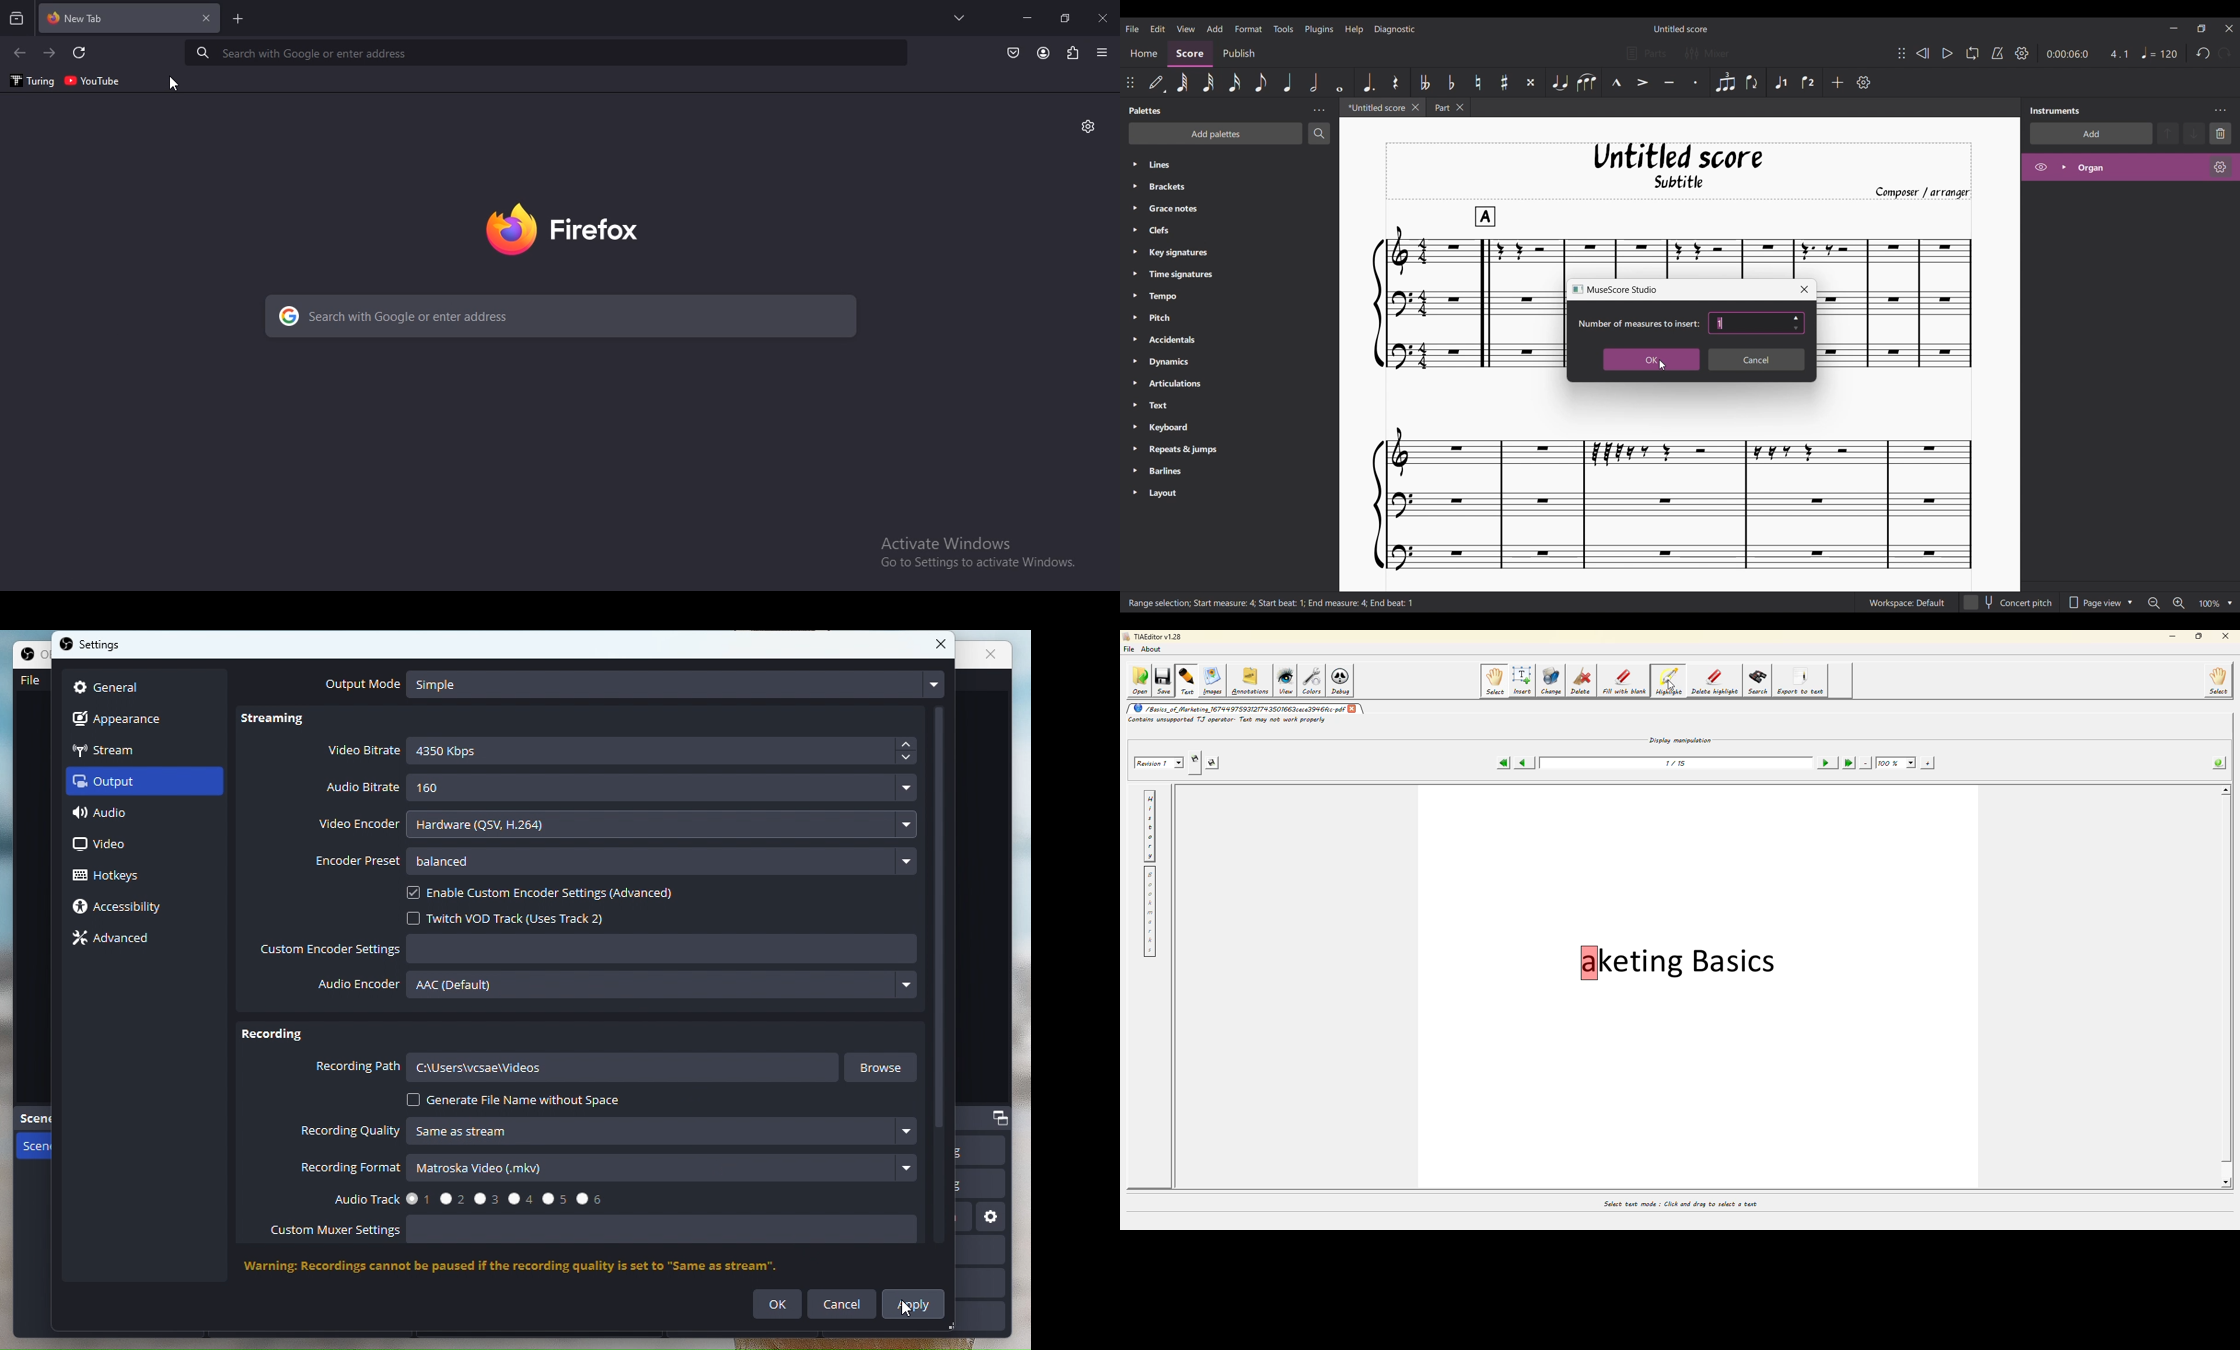  Describe the element at coordinates (1013, 53) in the screenshot. I see `` at that location.